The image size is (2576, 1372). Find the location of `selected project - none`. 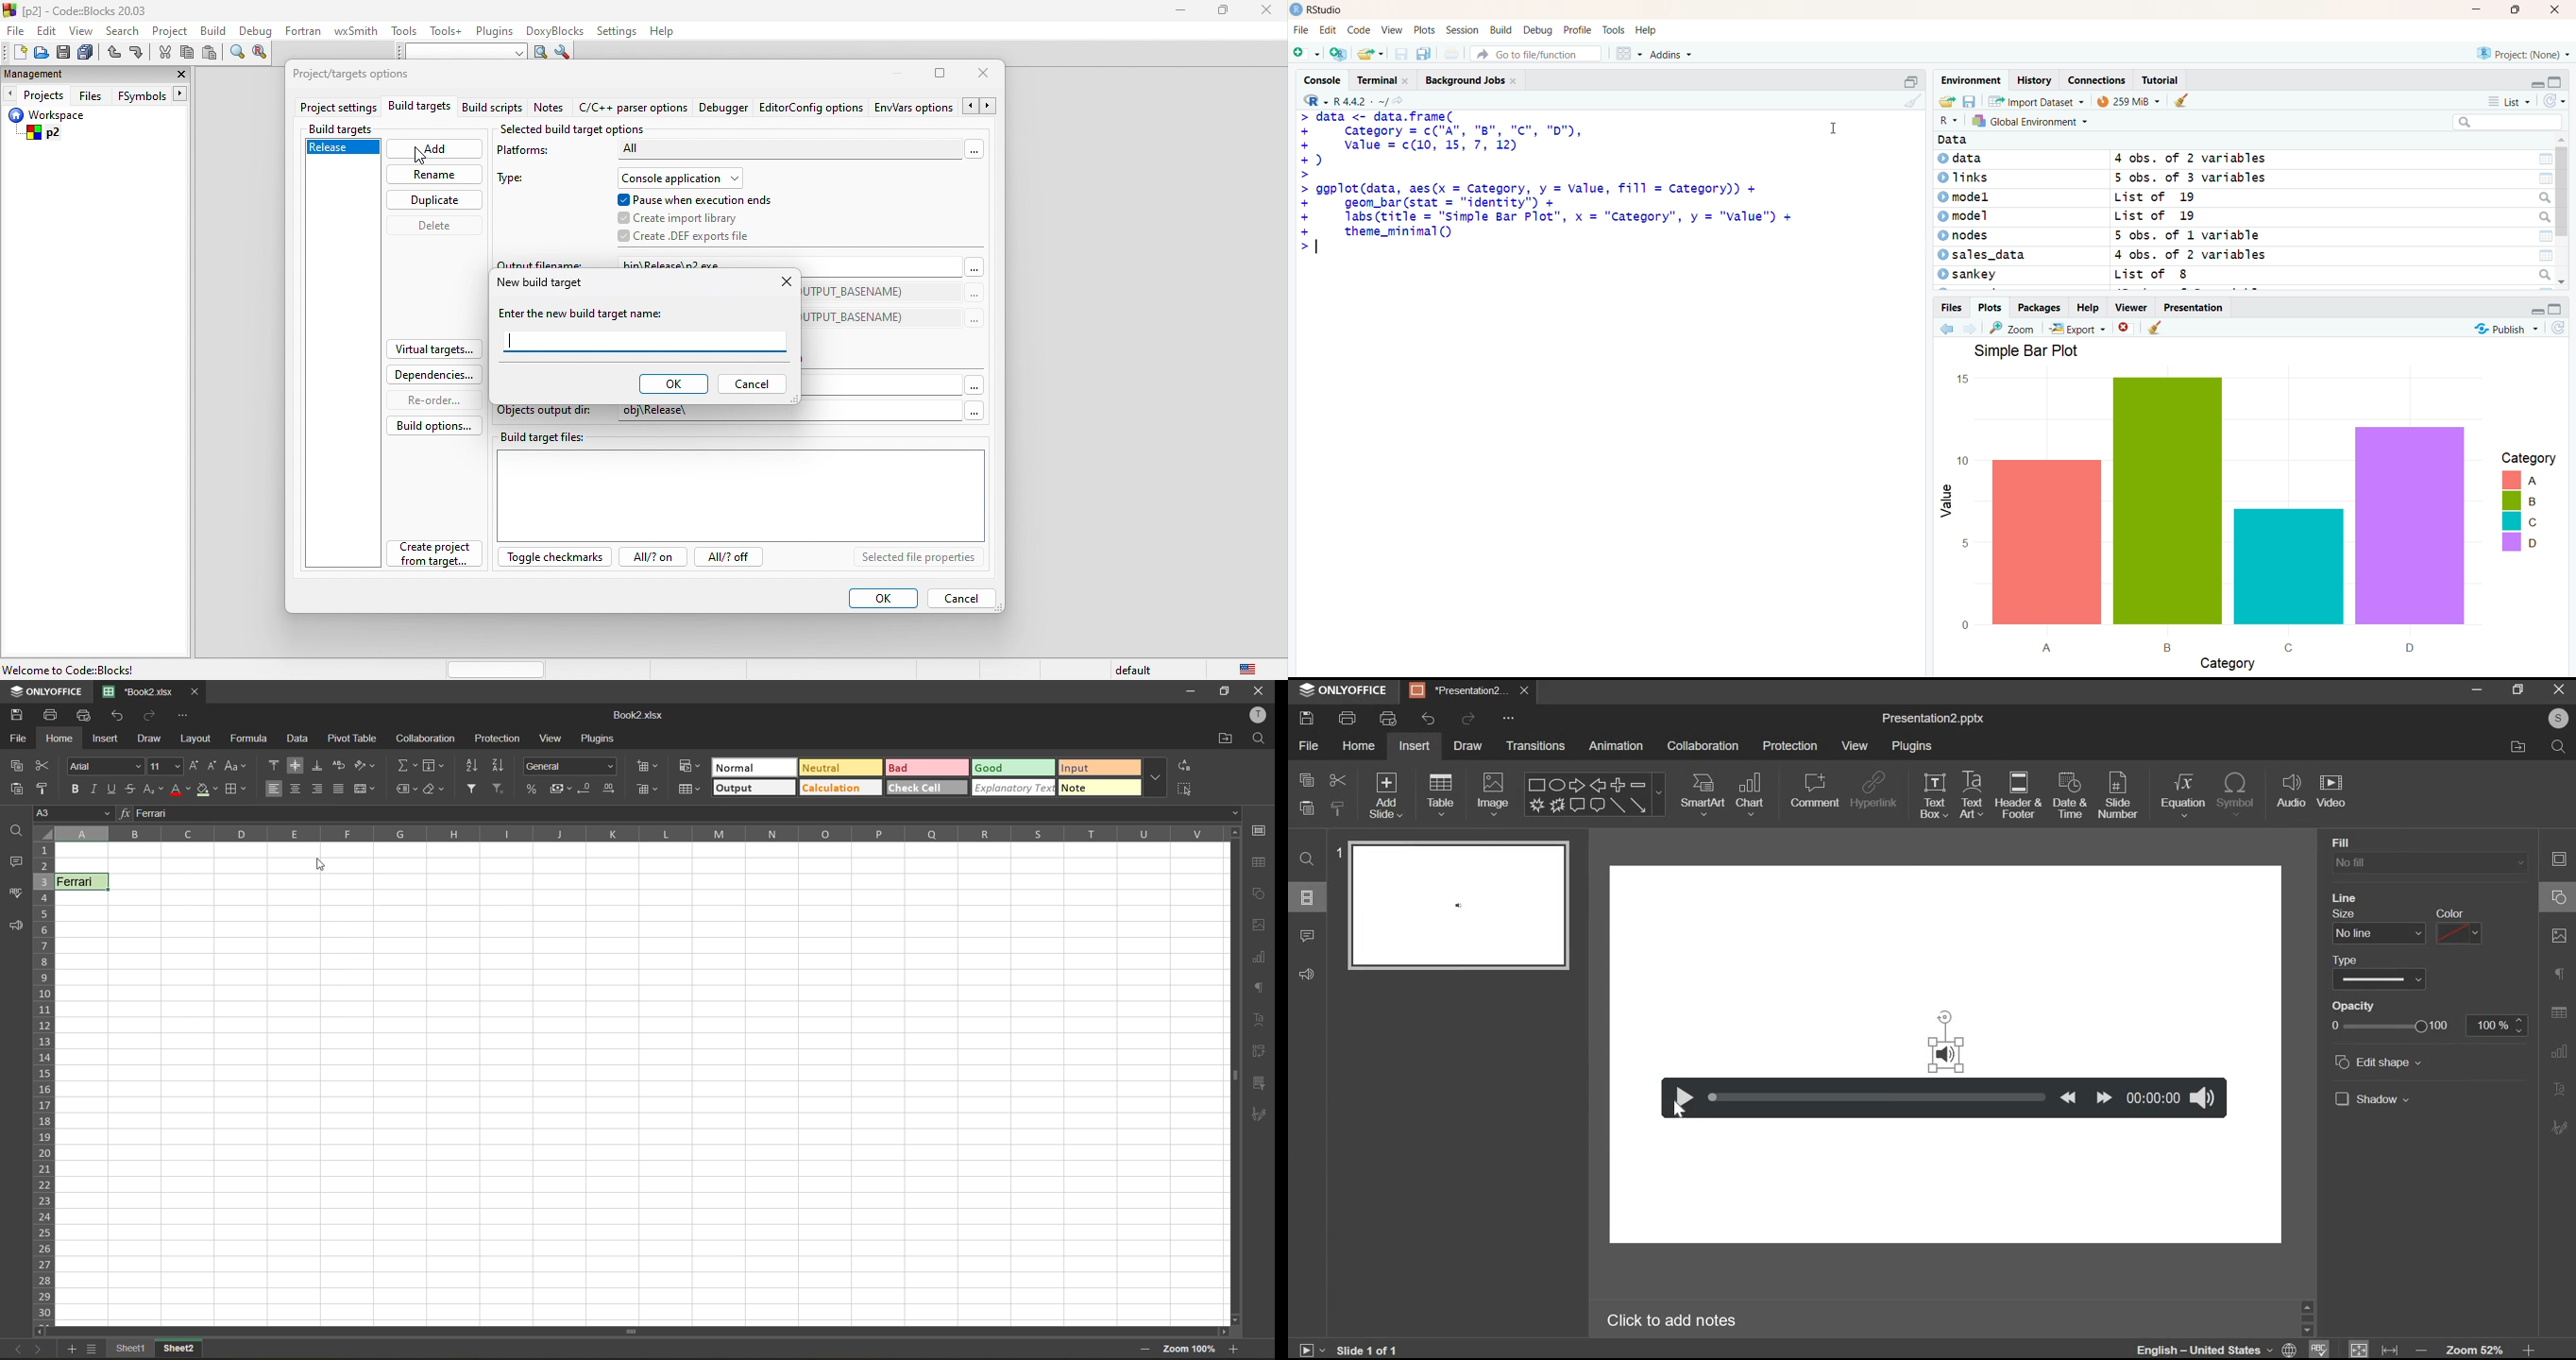

selected project - none is located at coordinates (2525, 53).